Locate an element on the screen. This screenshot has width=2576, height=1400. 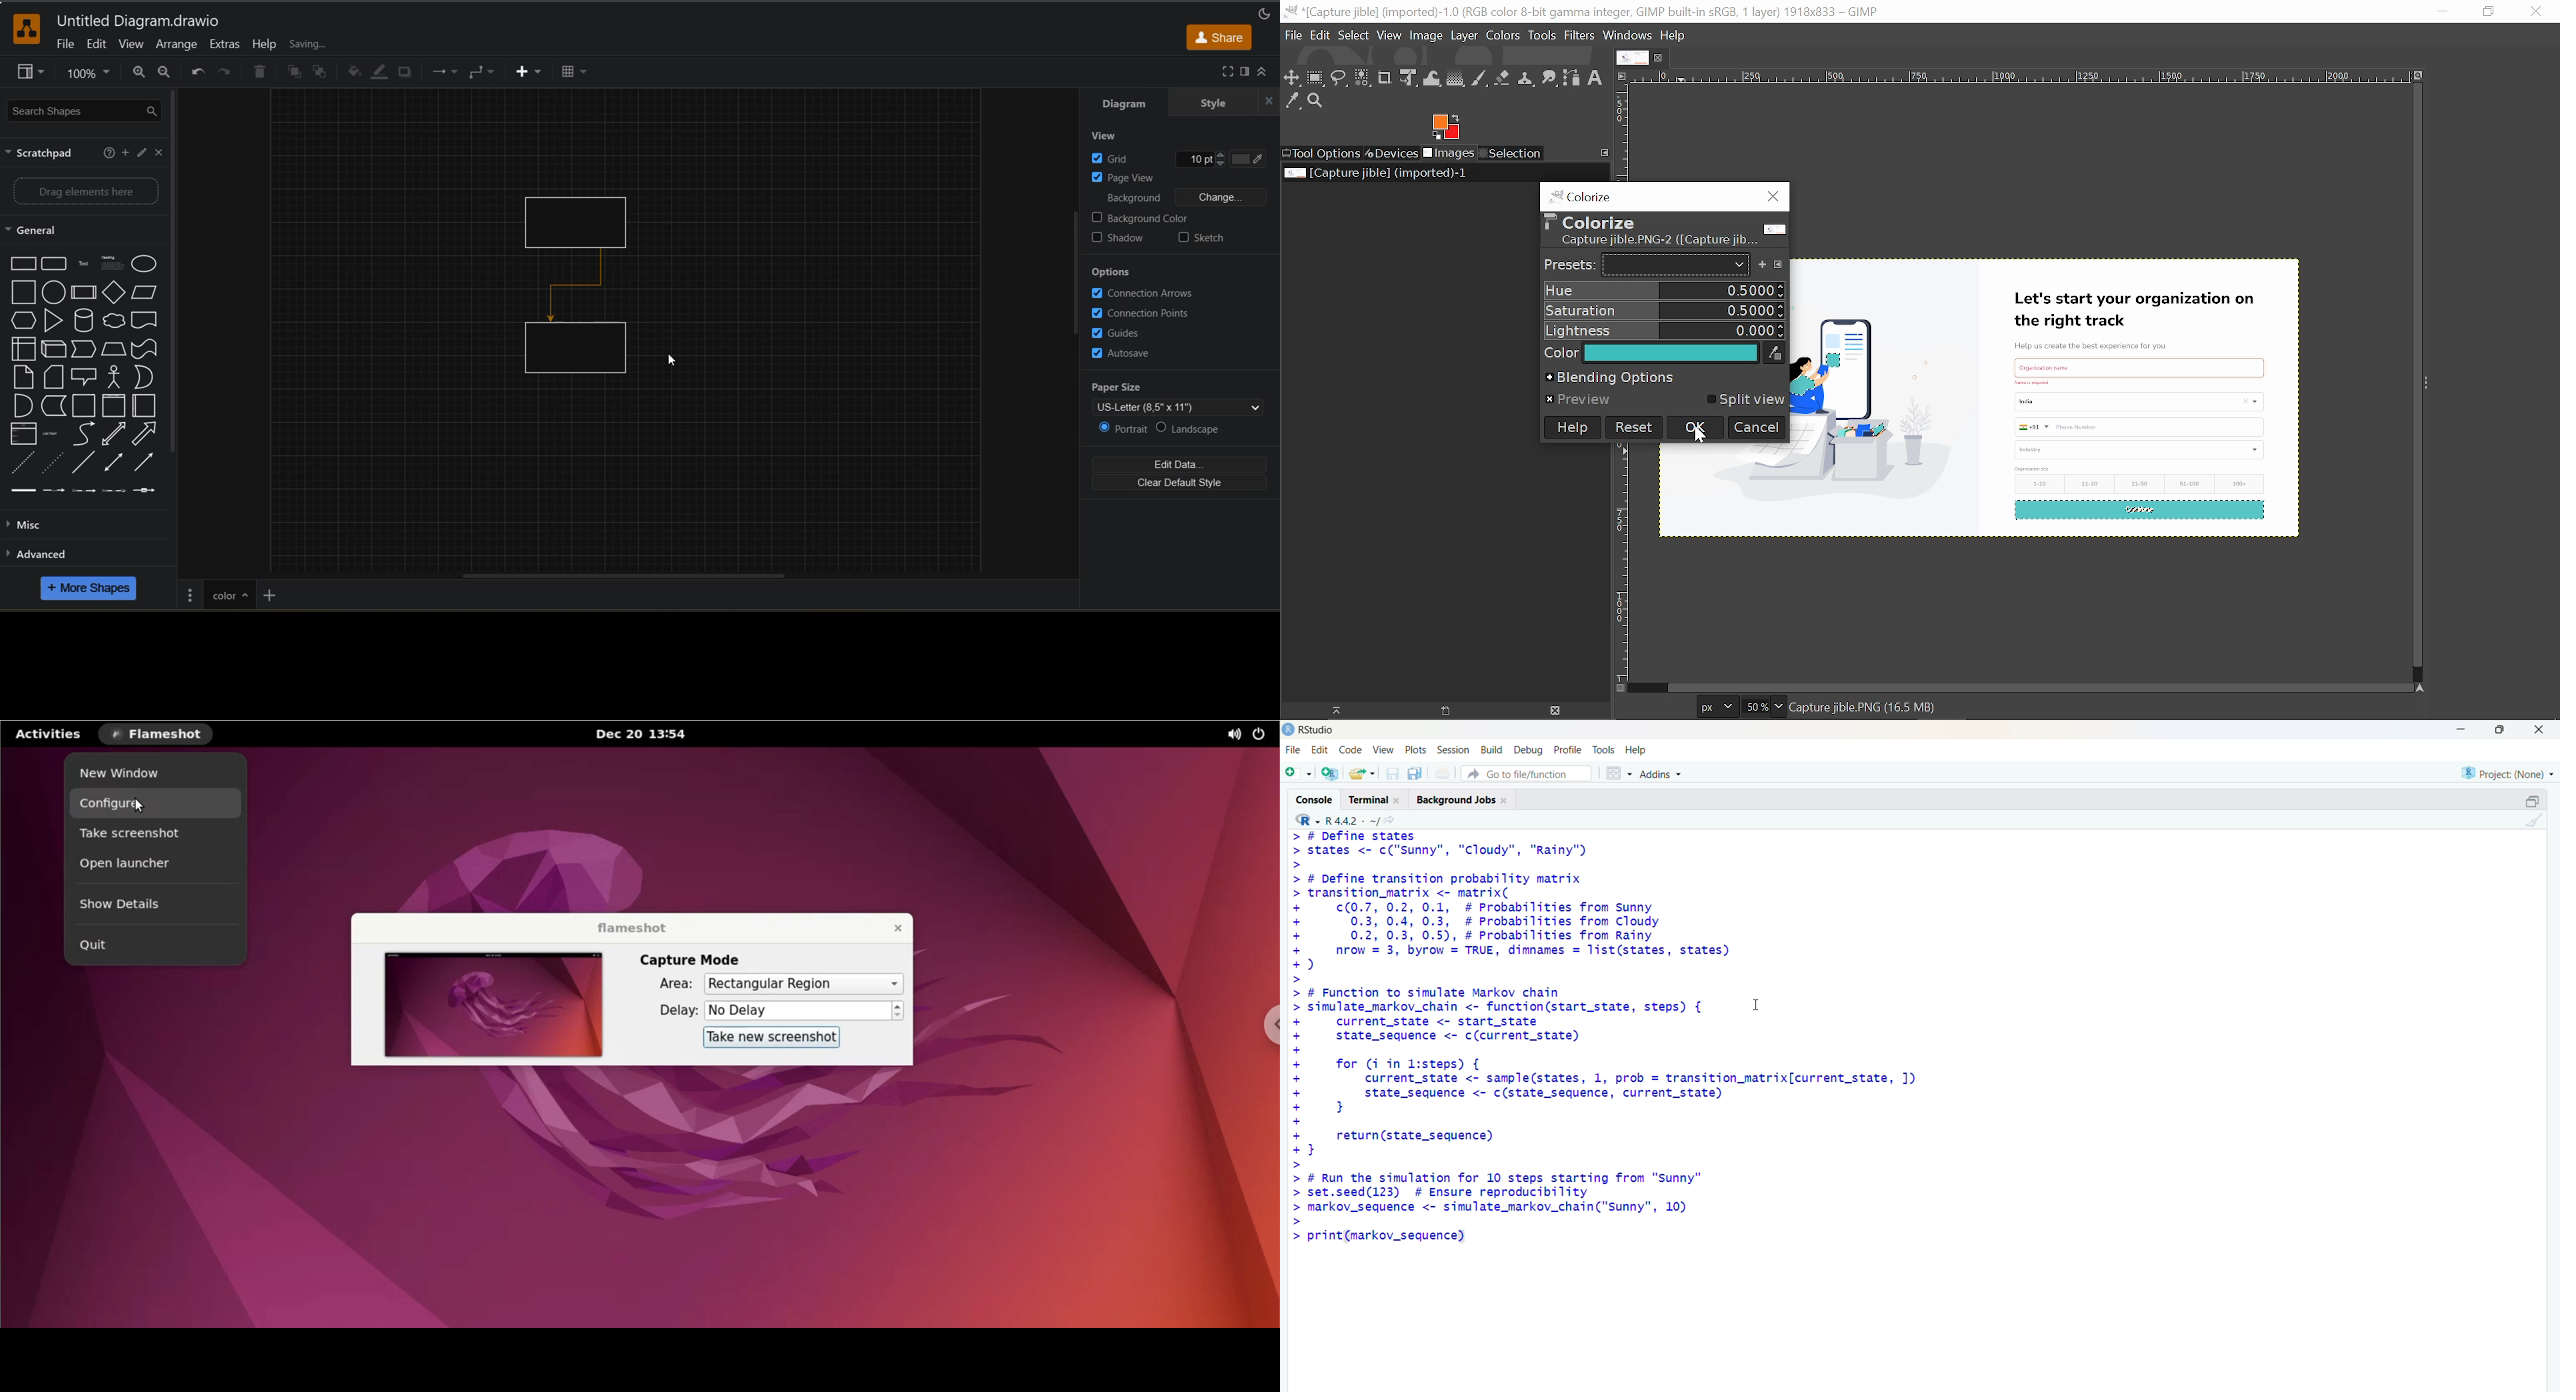
edit is located at coordinates (1321, 748).